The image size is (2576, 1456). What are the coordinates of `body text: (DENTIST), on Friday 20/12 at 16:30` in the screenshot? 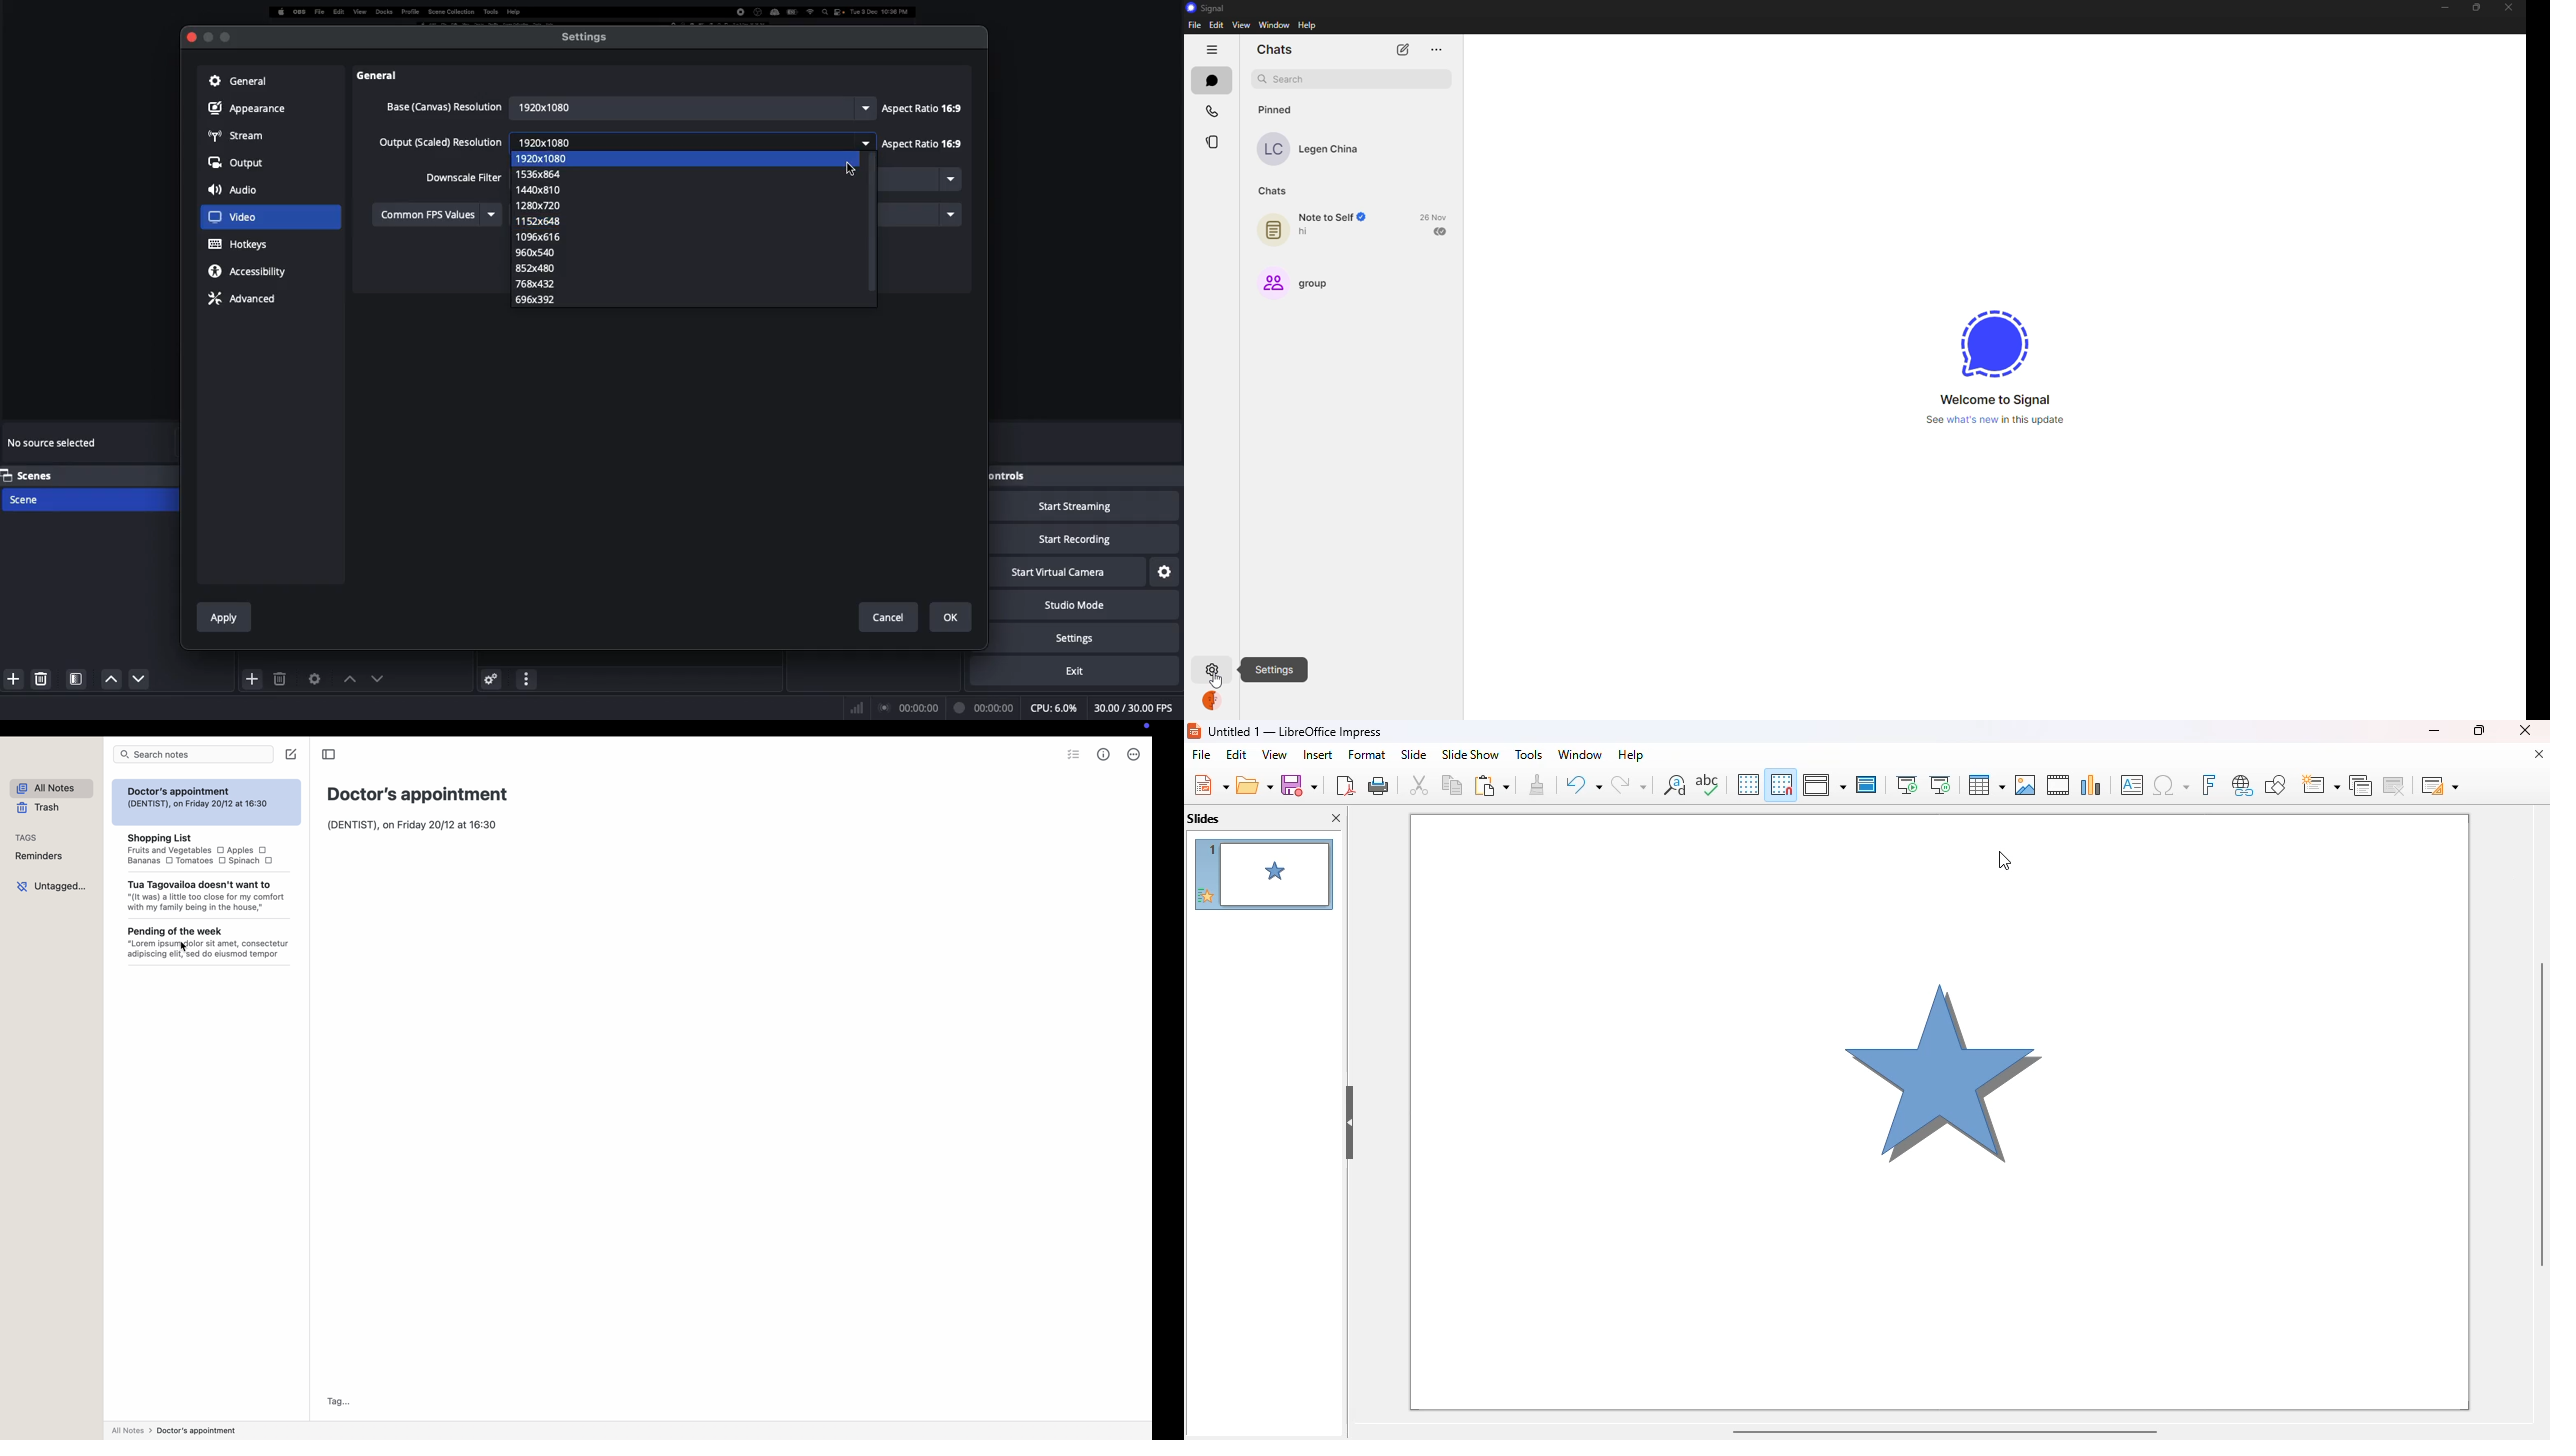 It's located at (410, 827).